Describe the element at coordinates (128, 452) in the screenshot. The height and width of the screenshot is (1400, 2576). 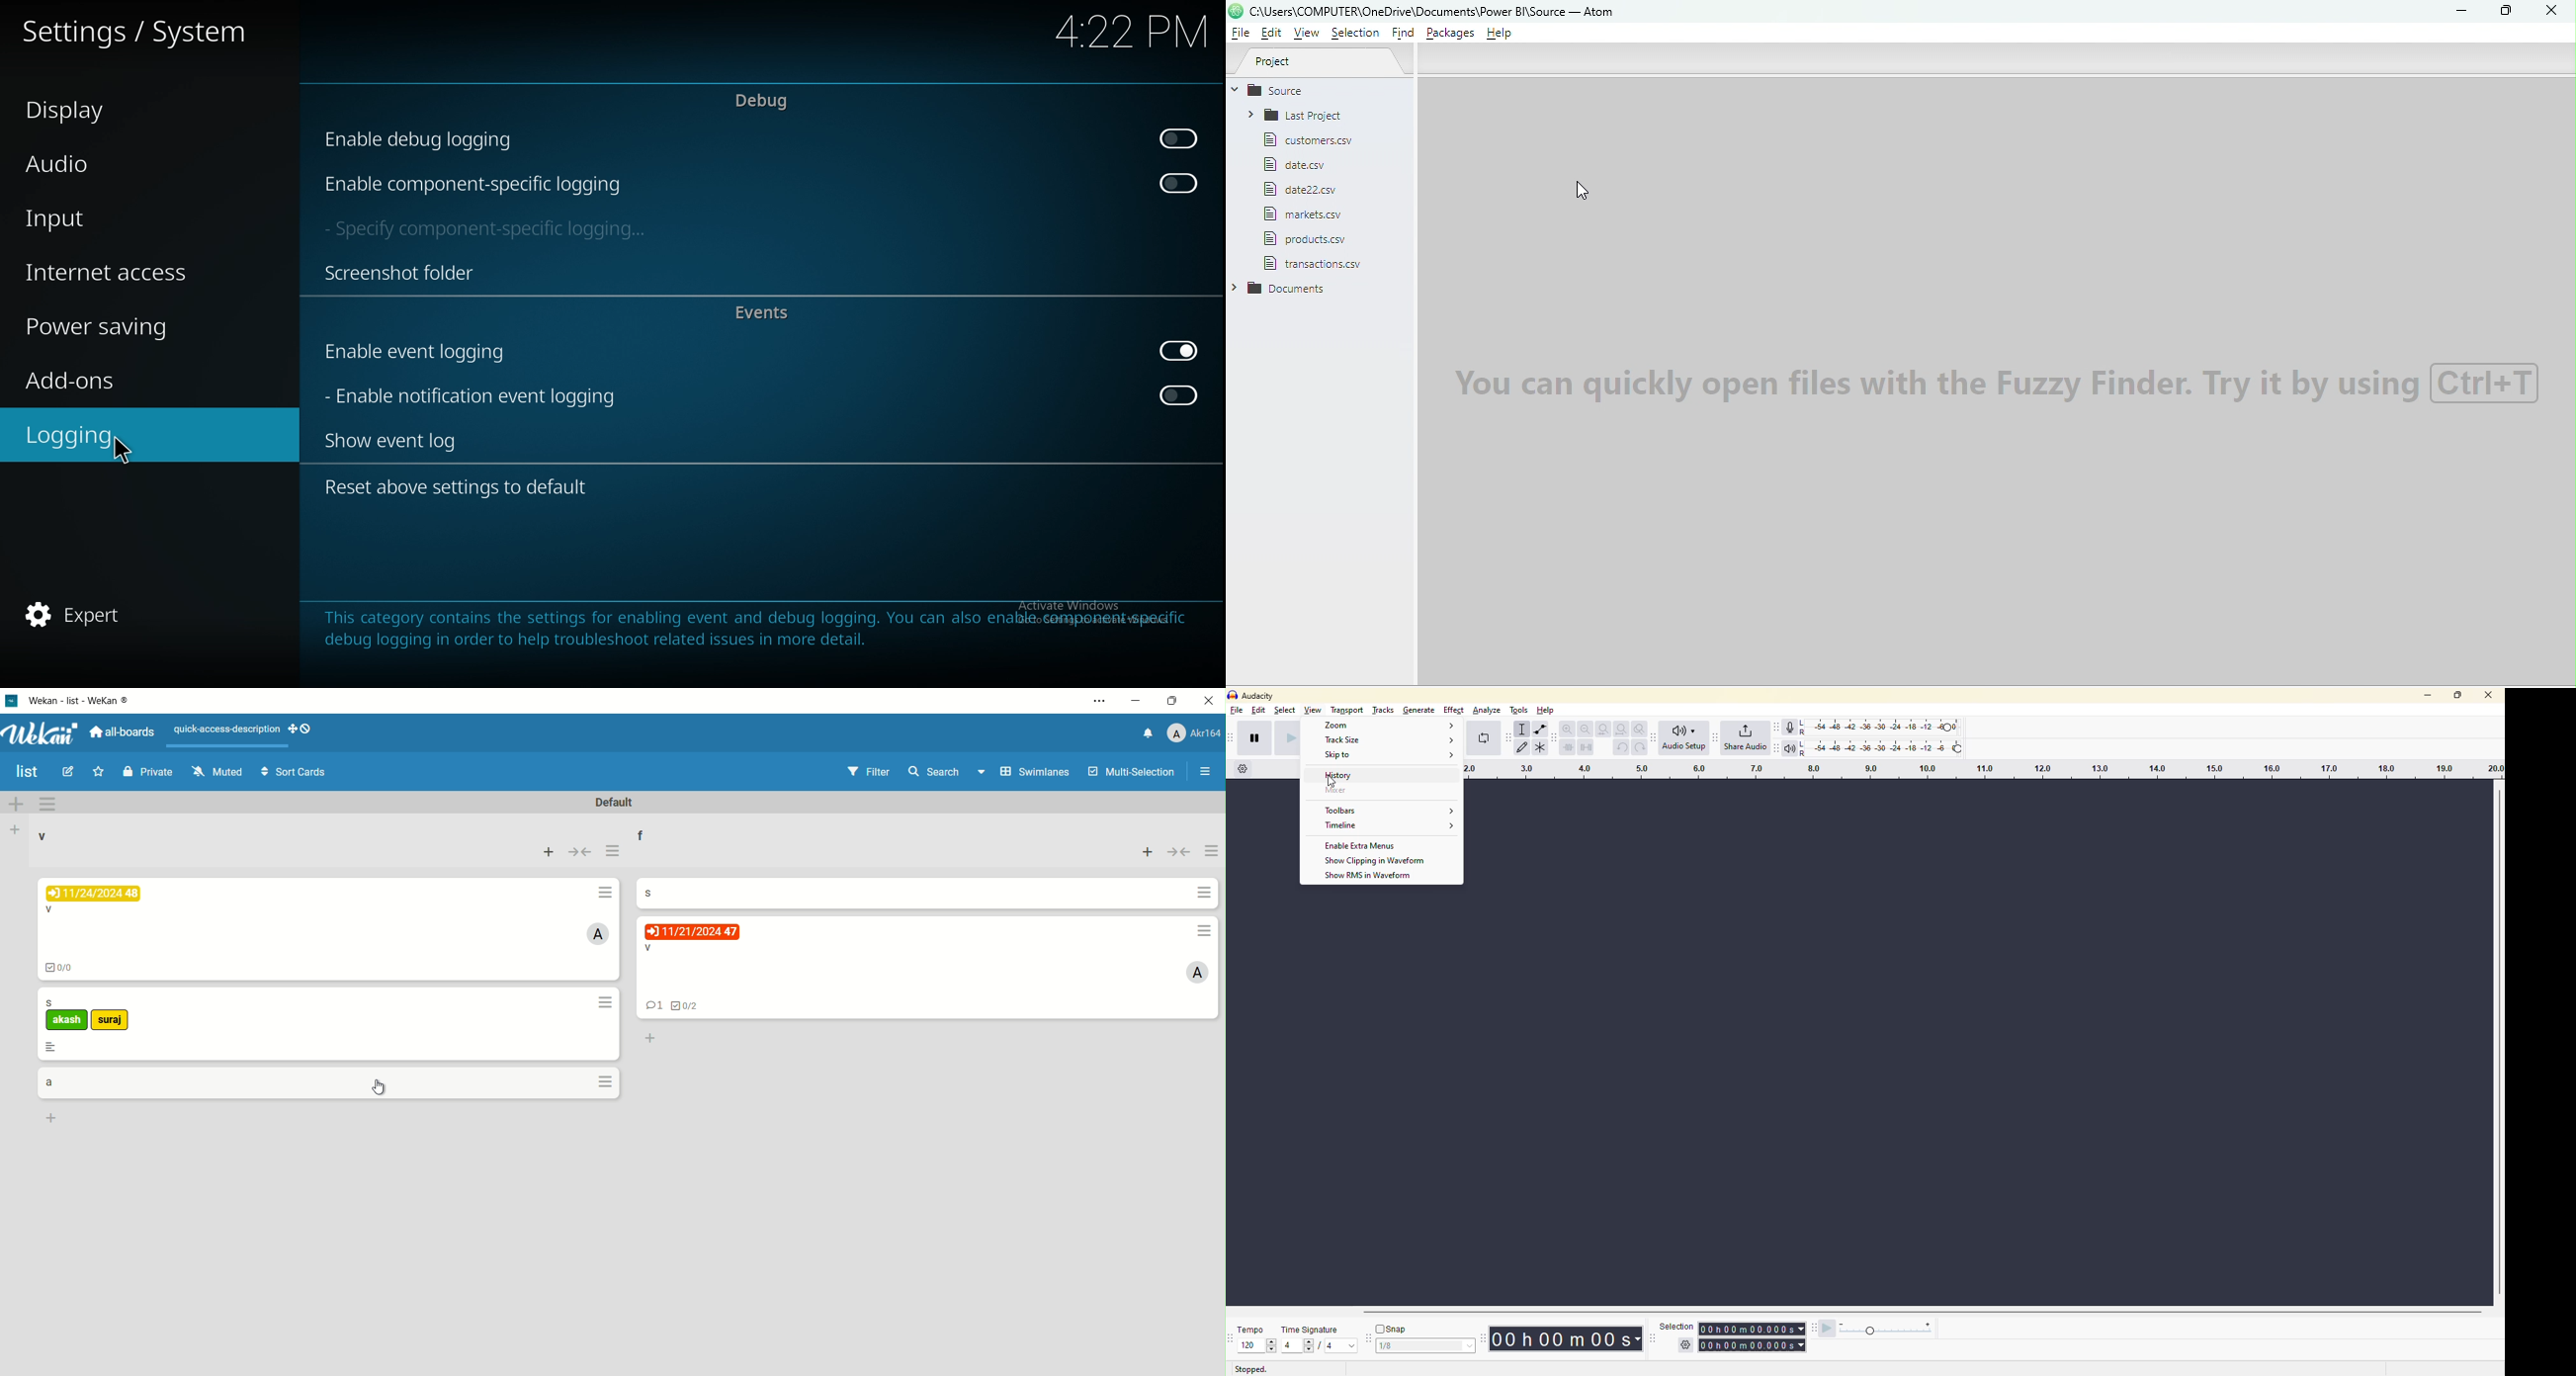
I see `cursor` at that location.